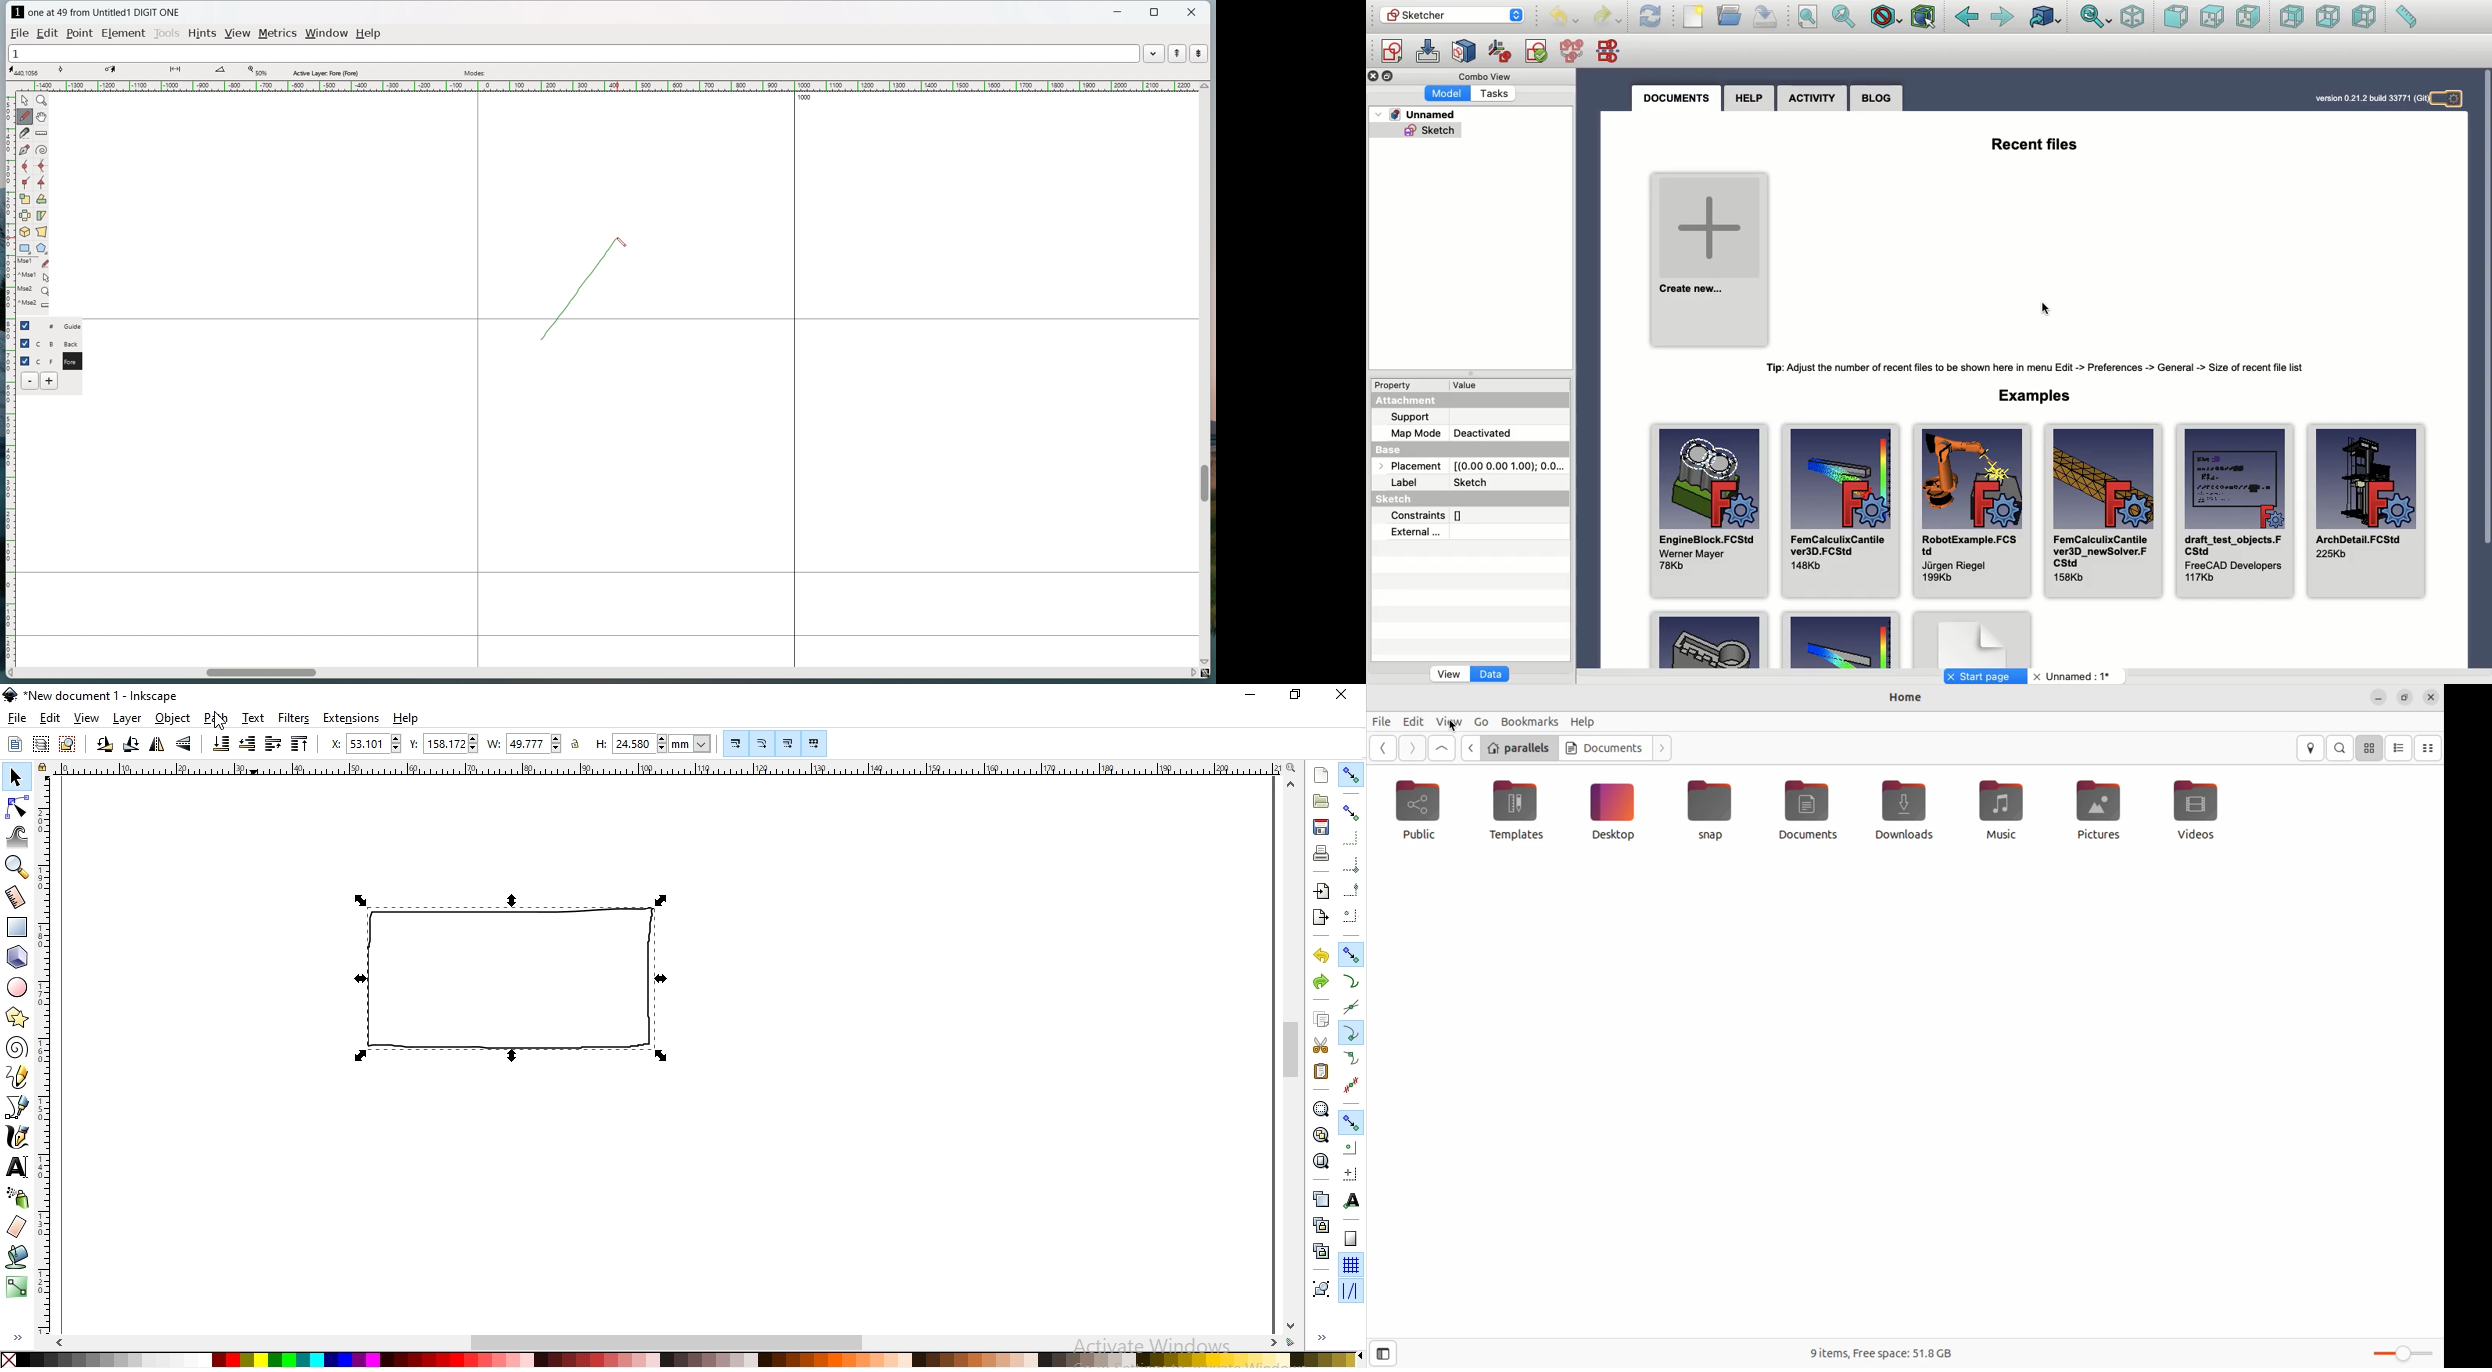 This screenshot has height=1372, width=2492. What do you see at coordinates (14, 1165) in the screenshot?
I see `create and edit text objects` at bounding box center [14, 1165].